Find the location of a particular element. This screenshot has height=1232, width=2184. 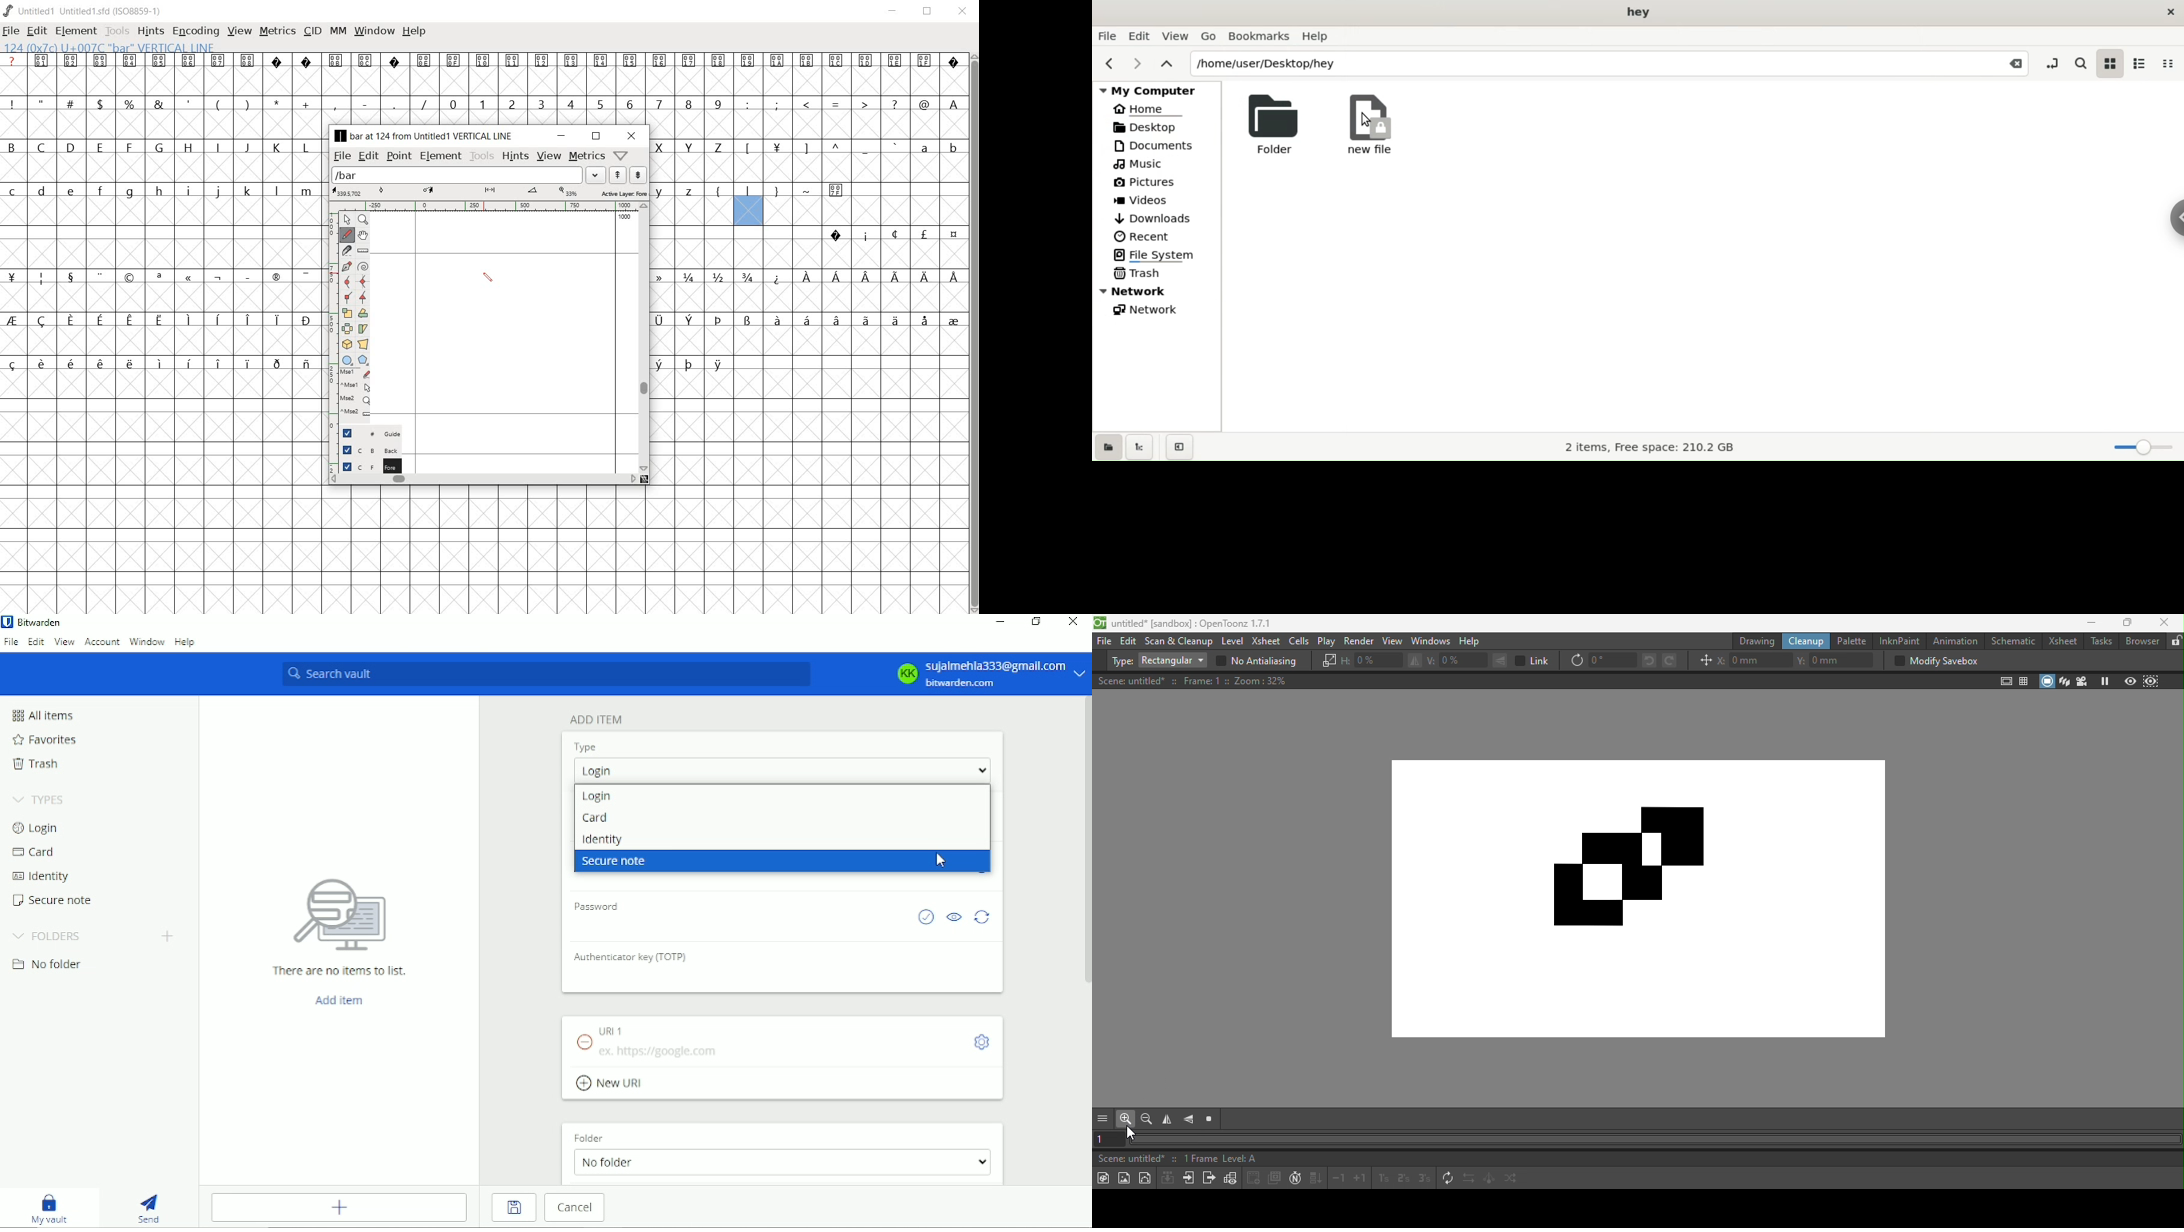

Maximize is located at coordinates (2130, 623).